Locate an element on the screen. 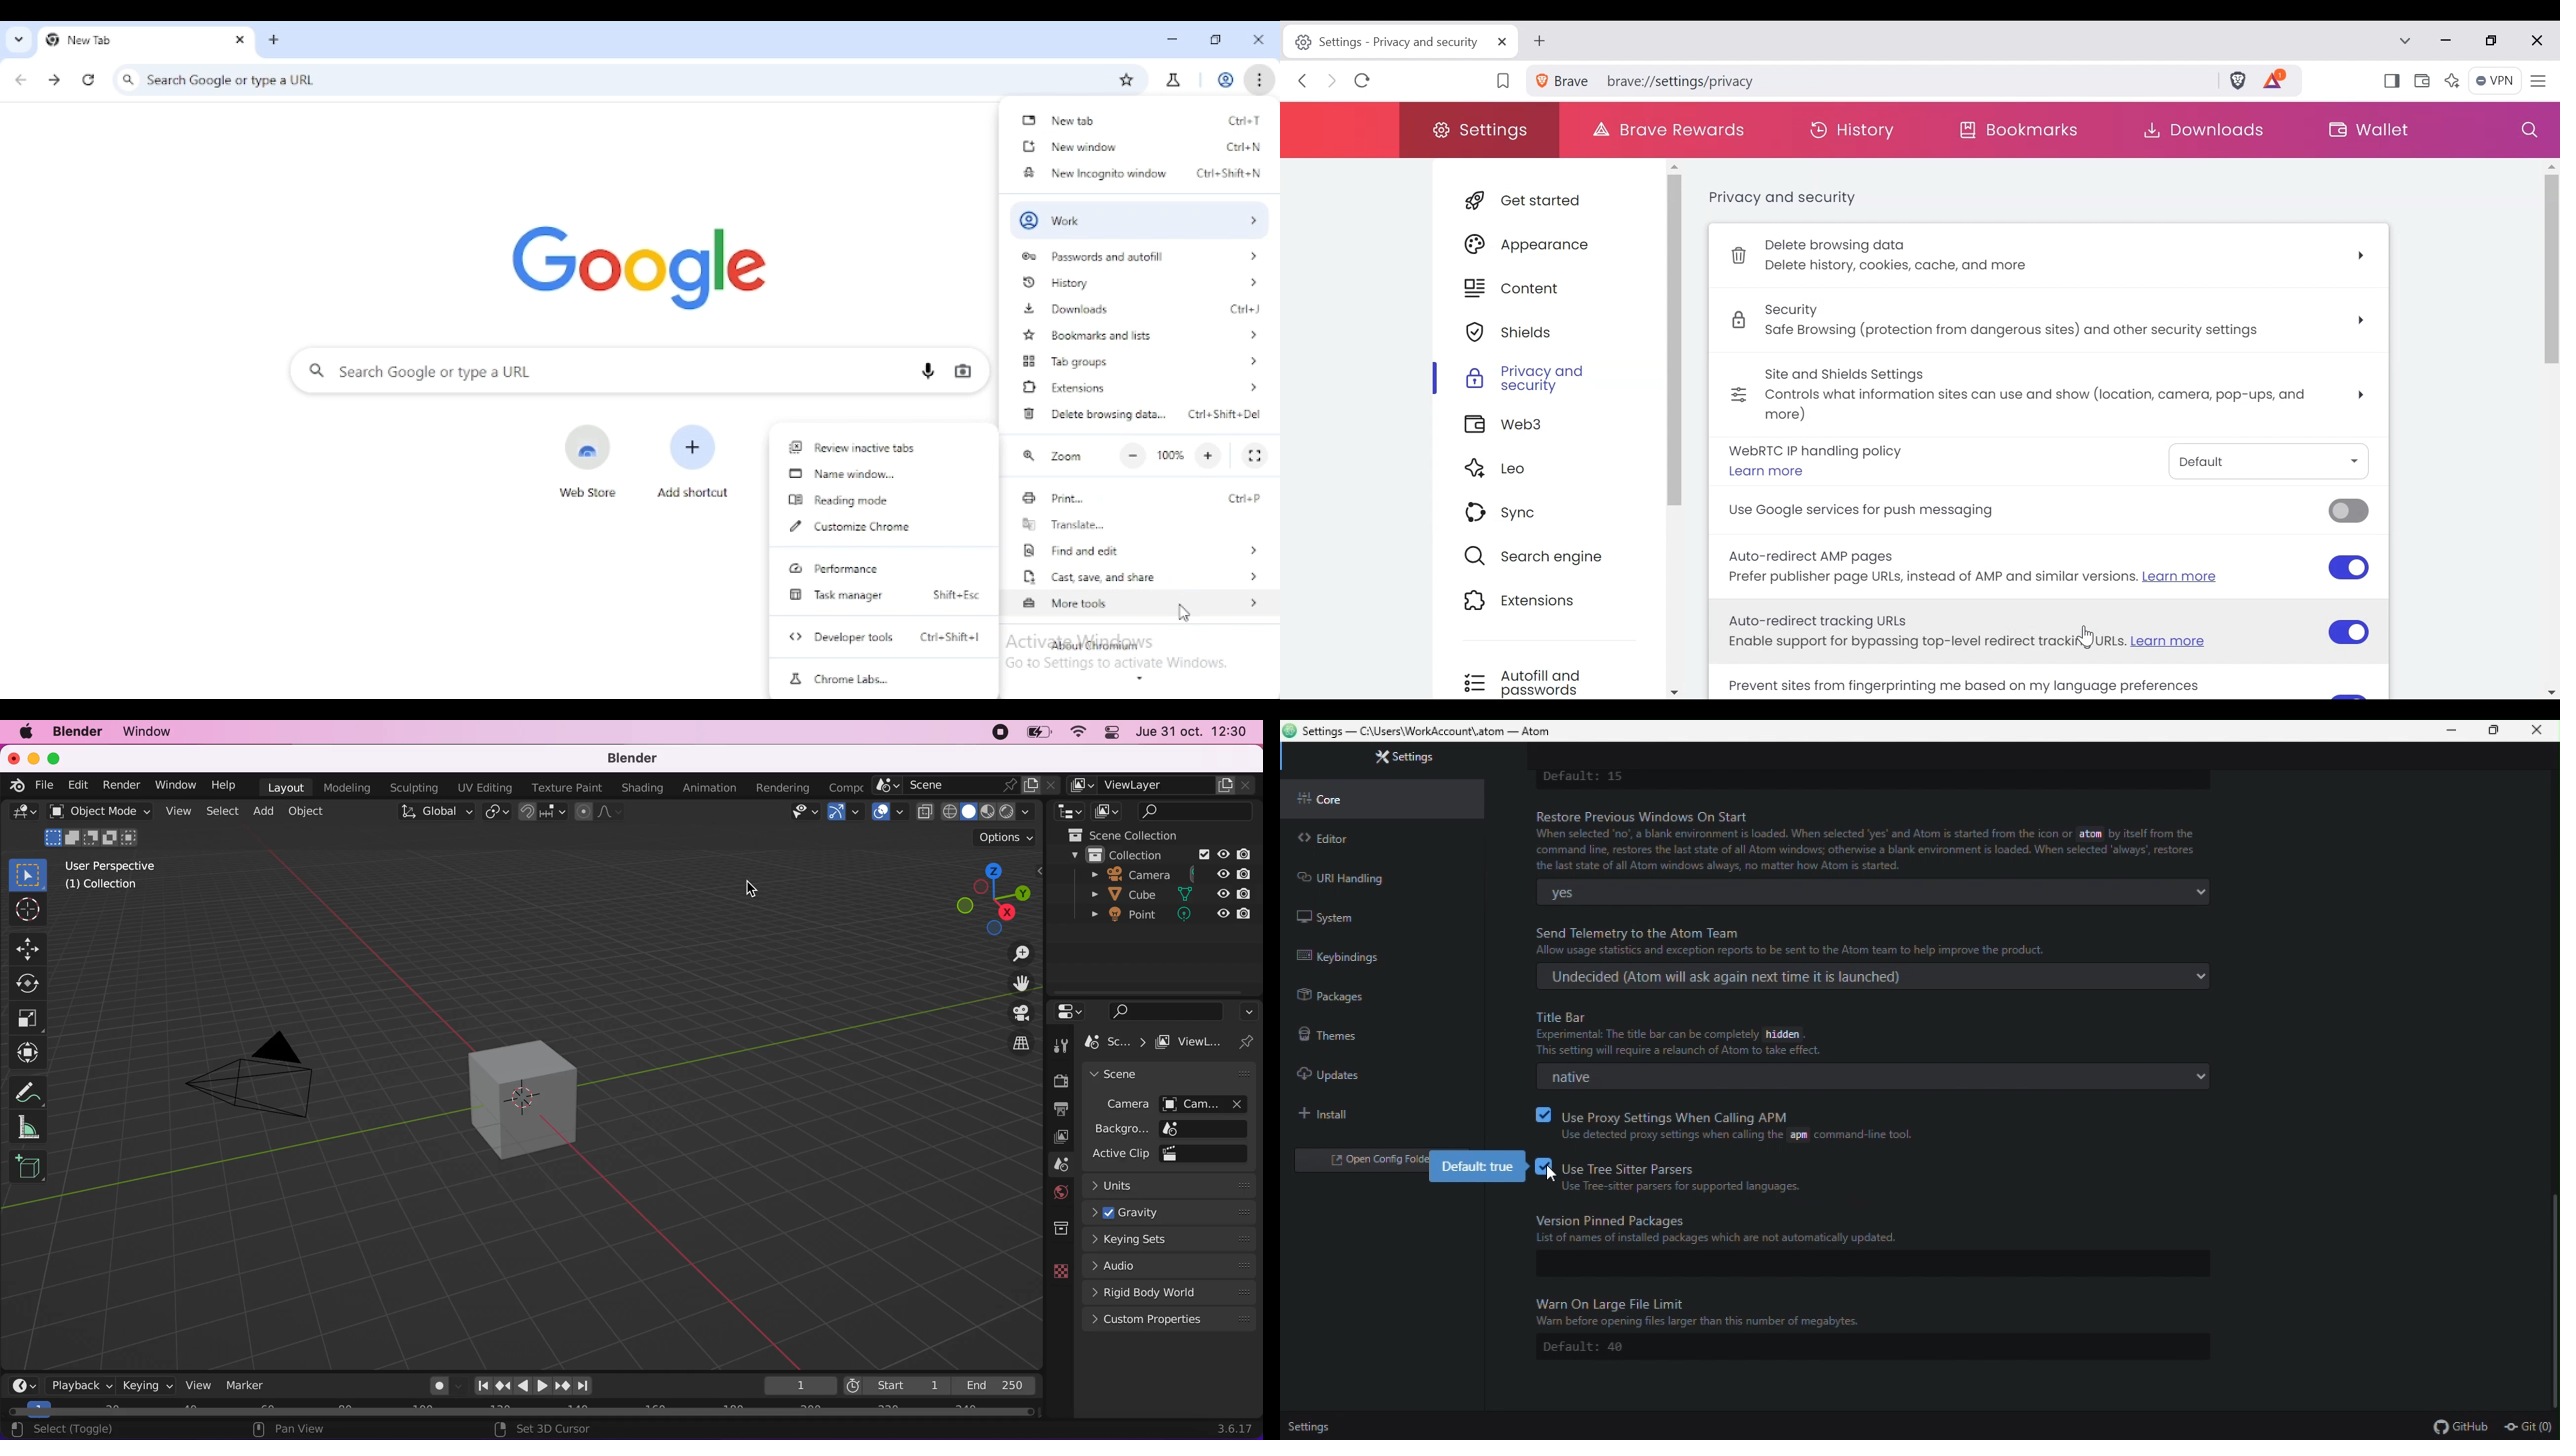 Image resolution: width=2576 pixels, height=1456 pixels. security safe browsing (protection from dangerous websites) and other security settings is located at coordinates (2053, 323).